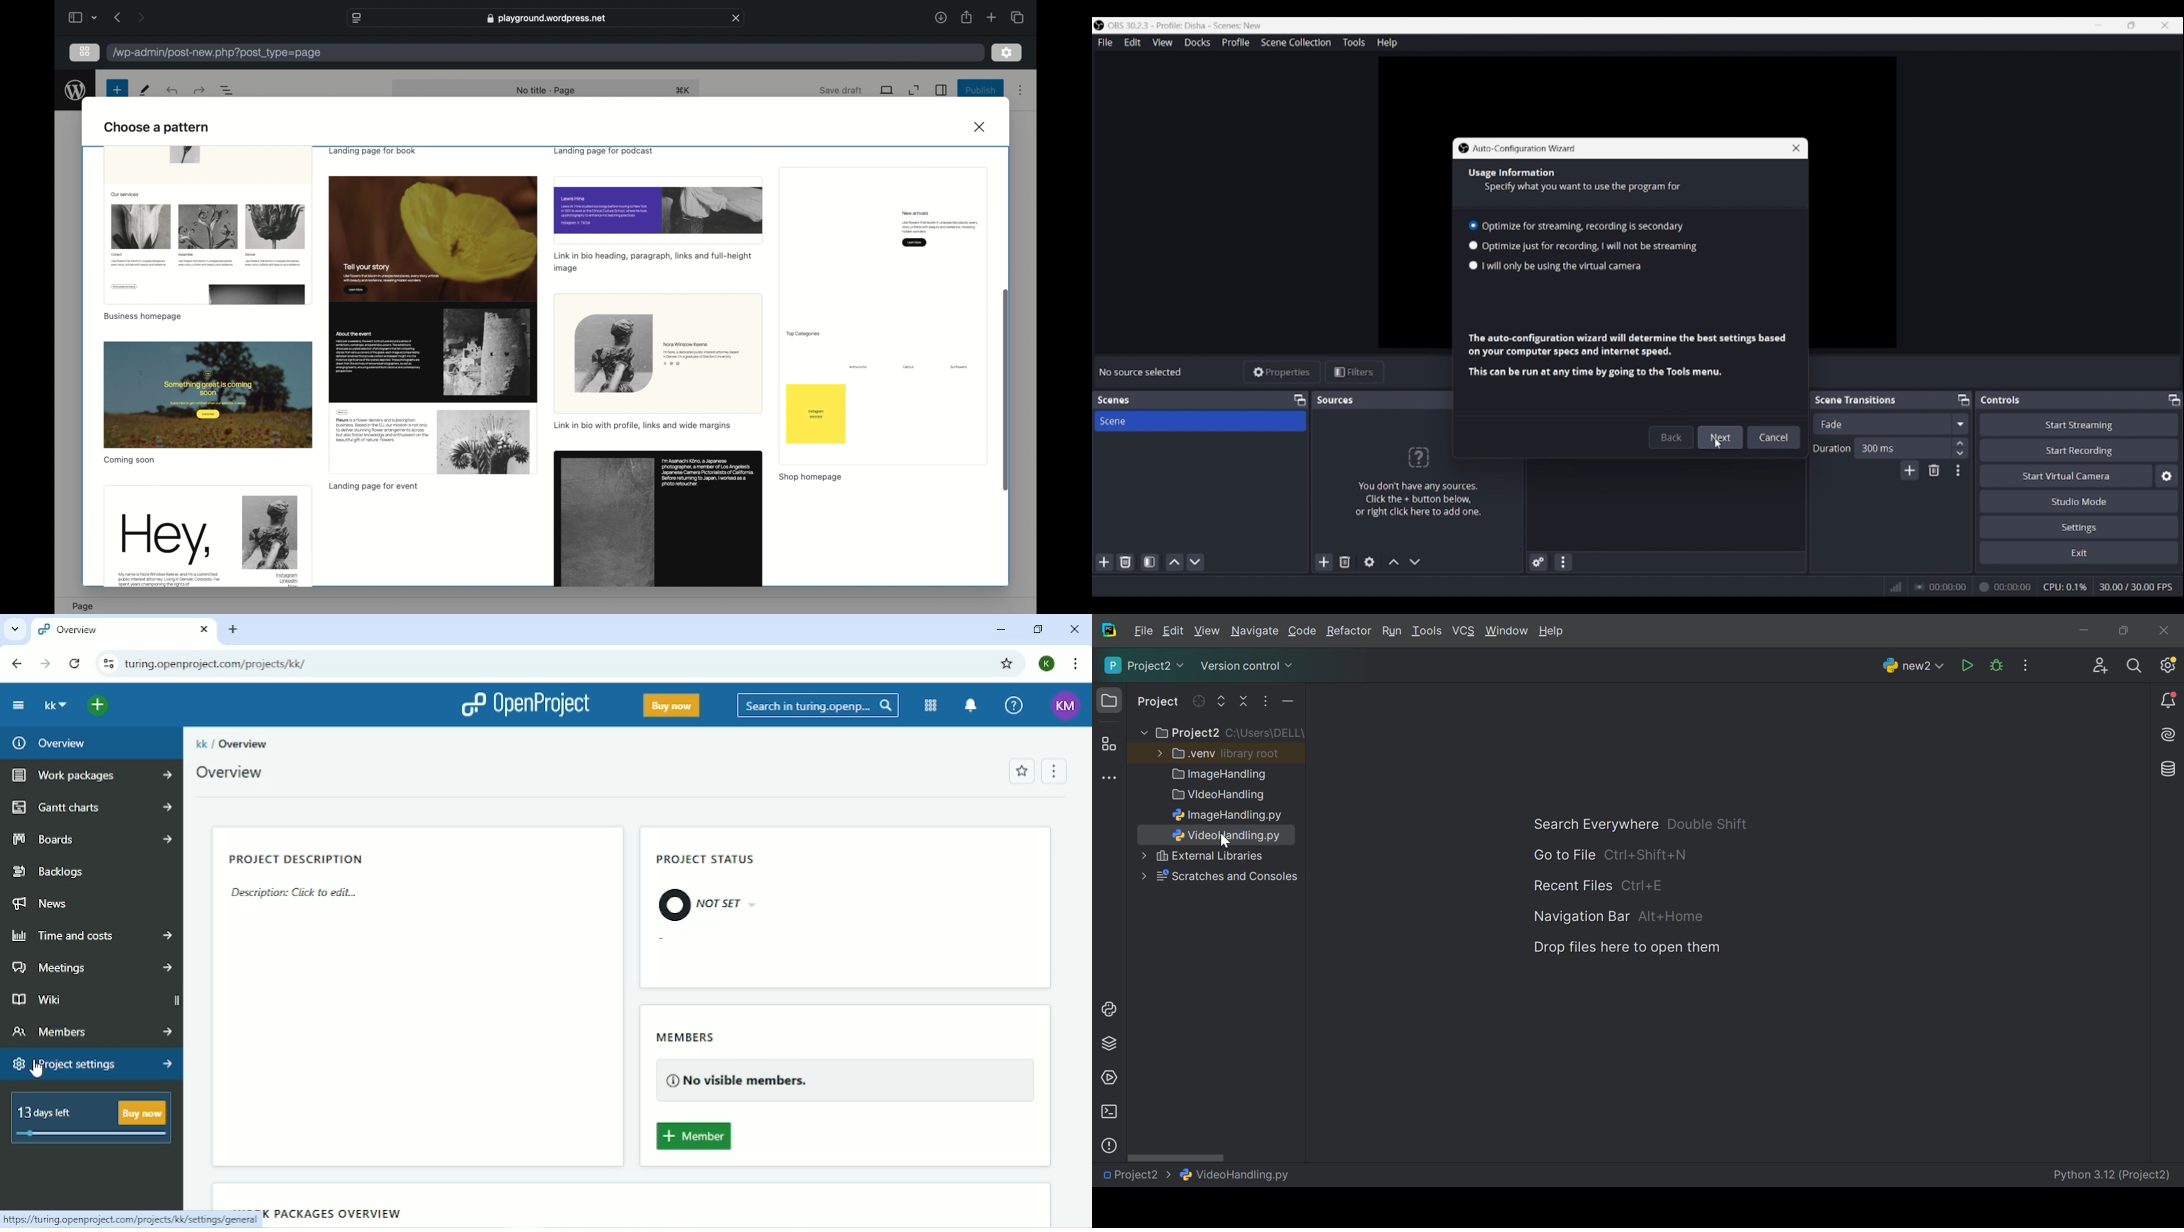  What do you see at coordinates (1935, 470) in the screenshot?
I see `Remove configurble transition` at bounding box center [1935, 470].